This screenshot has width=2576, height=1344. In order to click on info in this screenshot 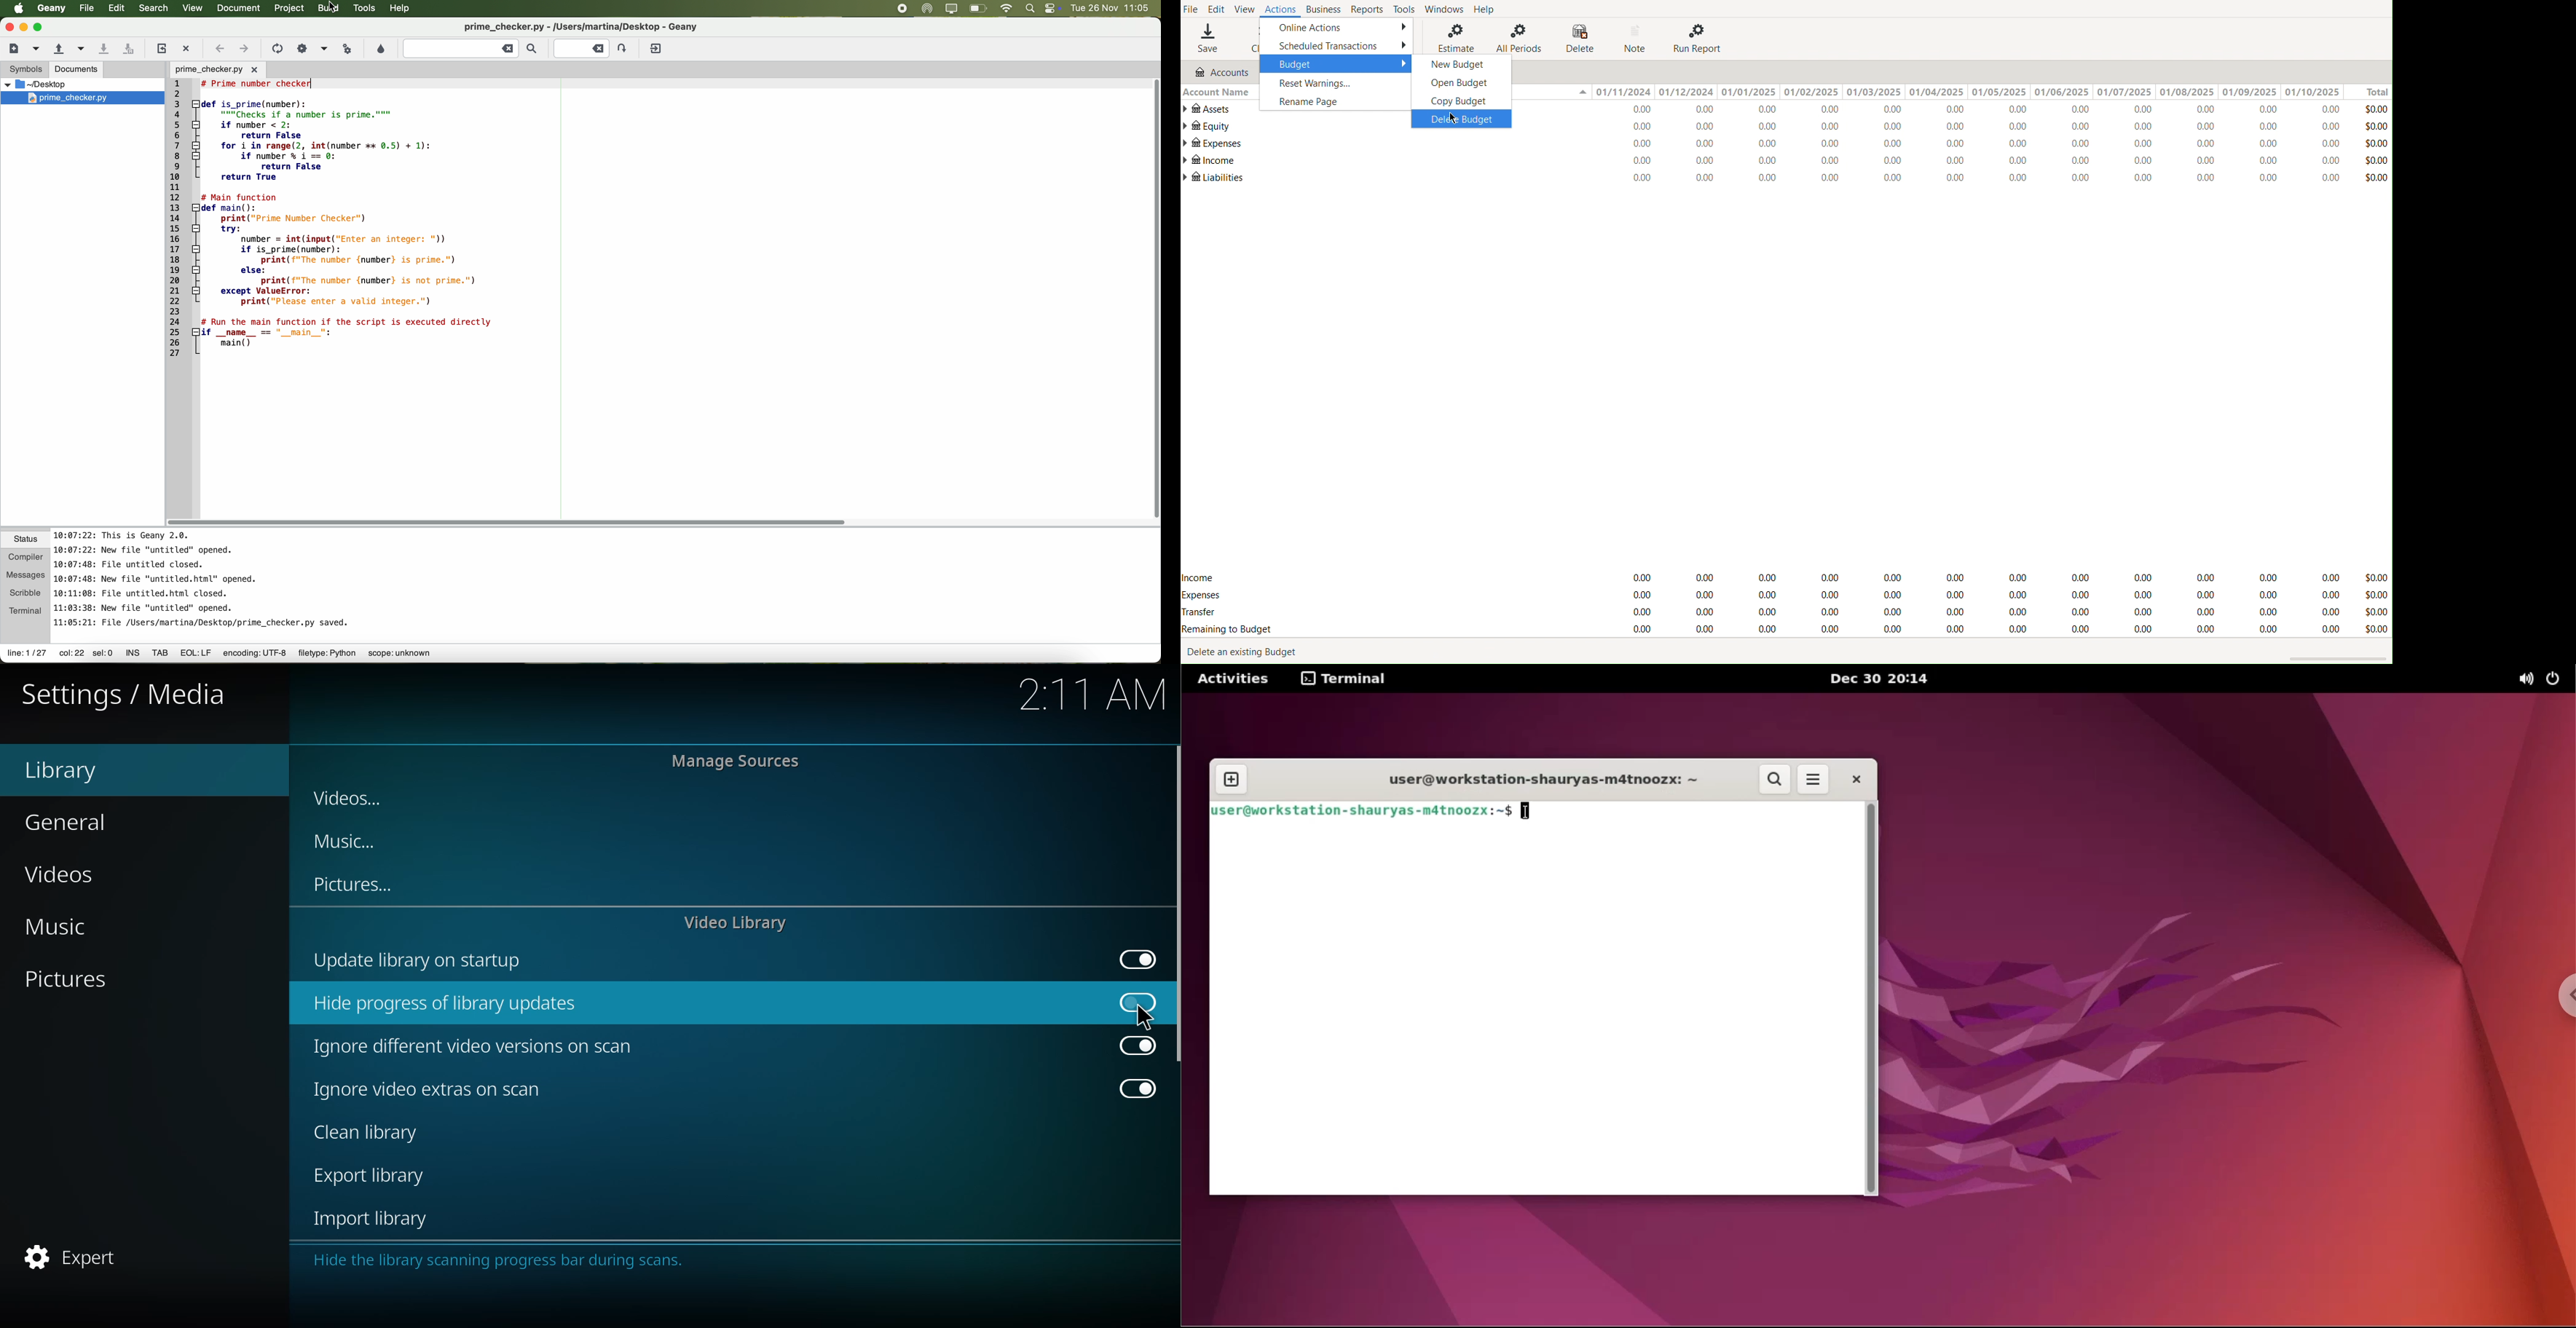, I will do `click(502, 1259)`.